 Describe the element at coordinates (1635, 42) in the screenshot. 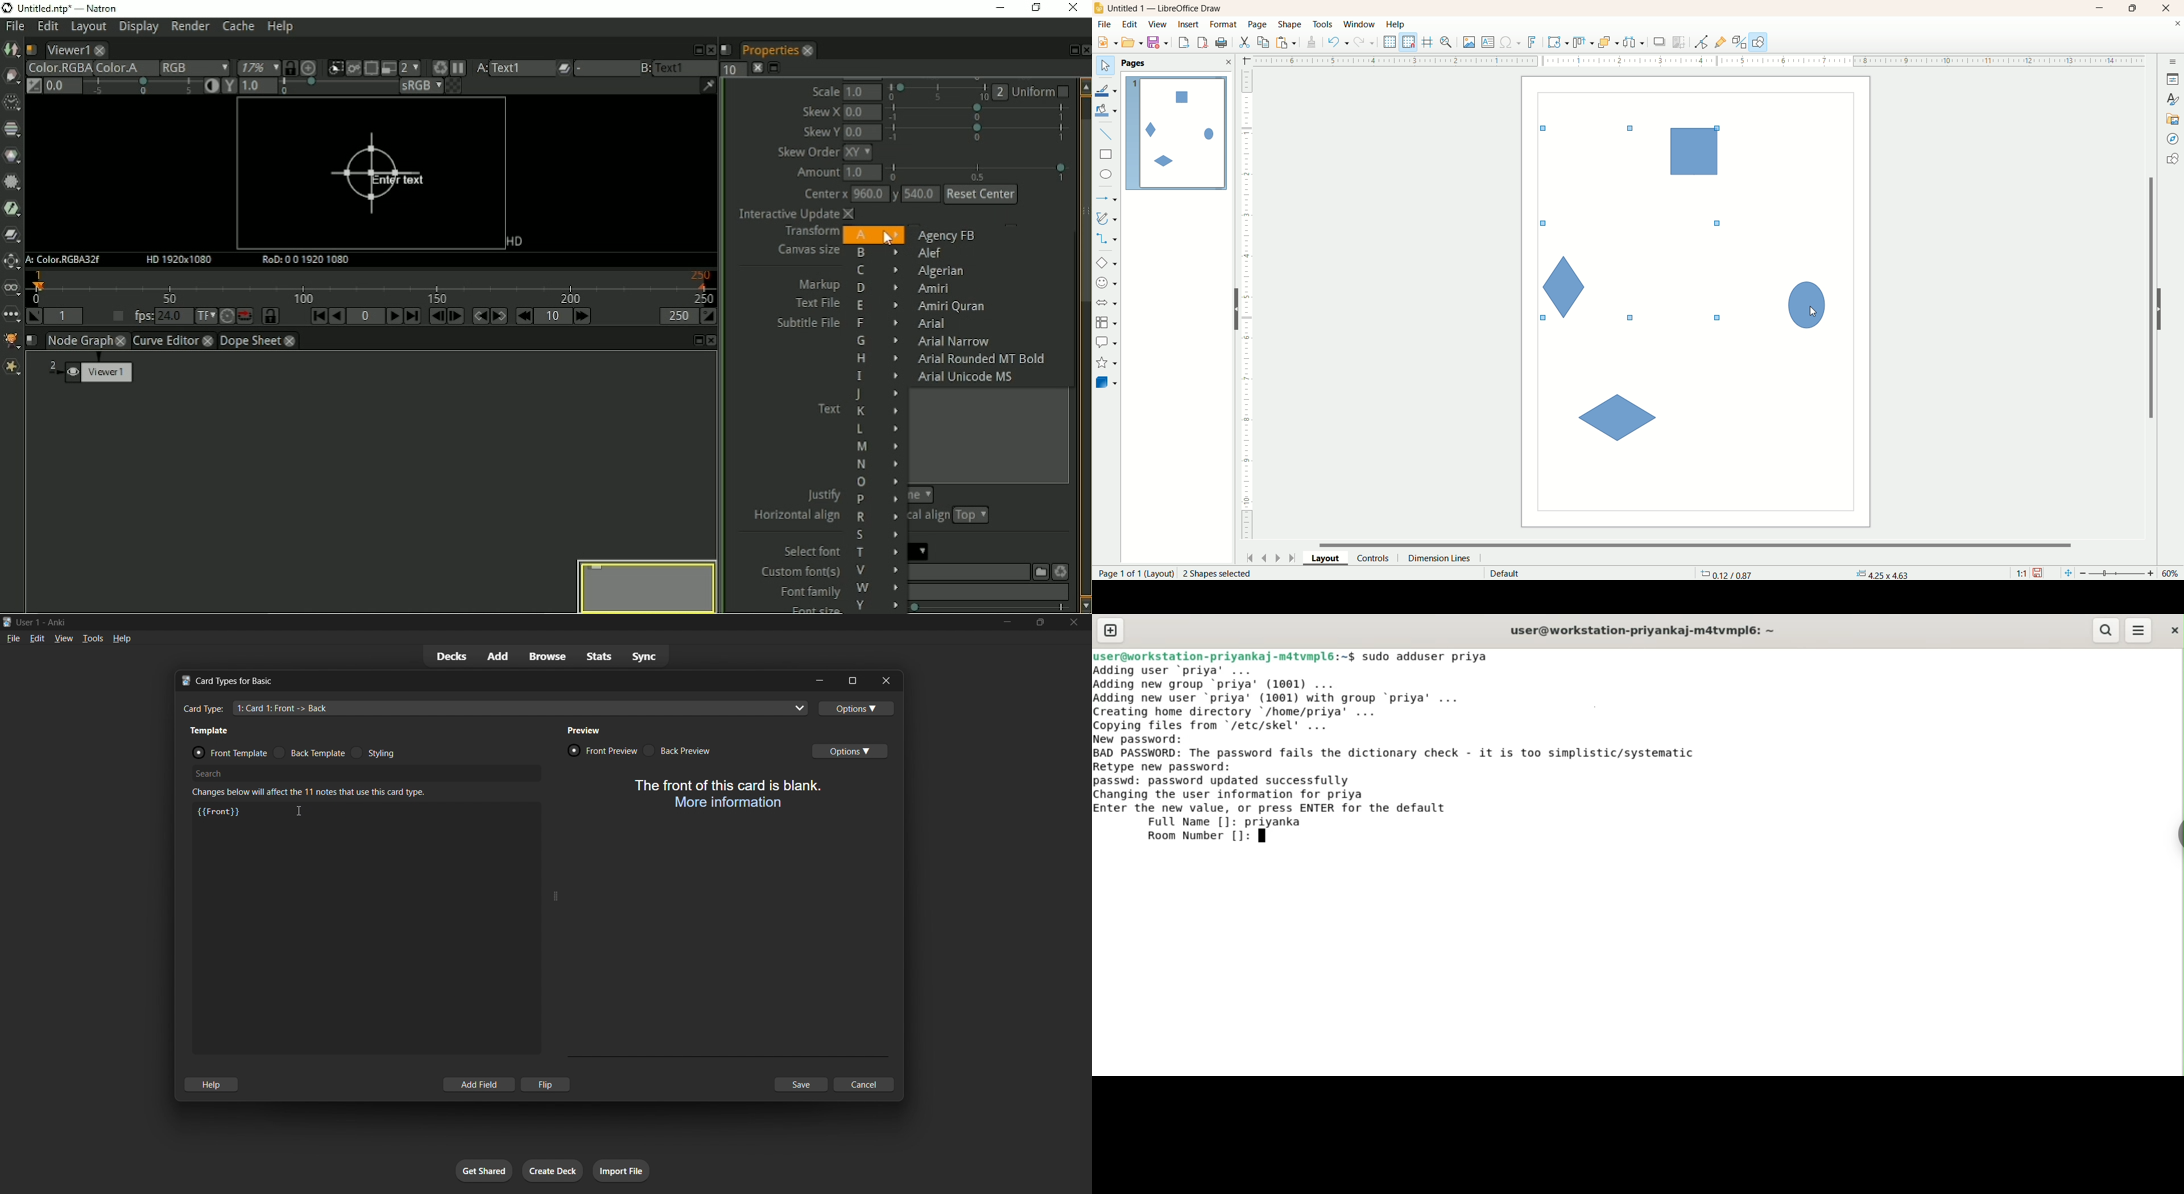

I see `select at least three objects to distribute` at that location.